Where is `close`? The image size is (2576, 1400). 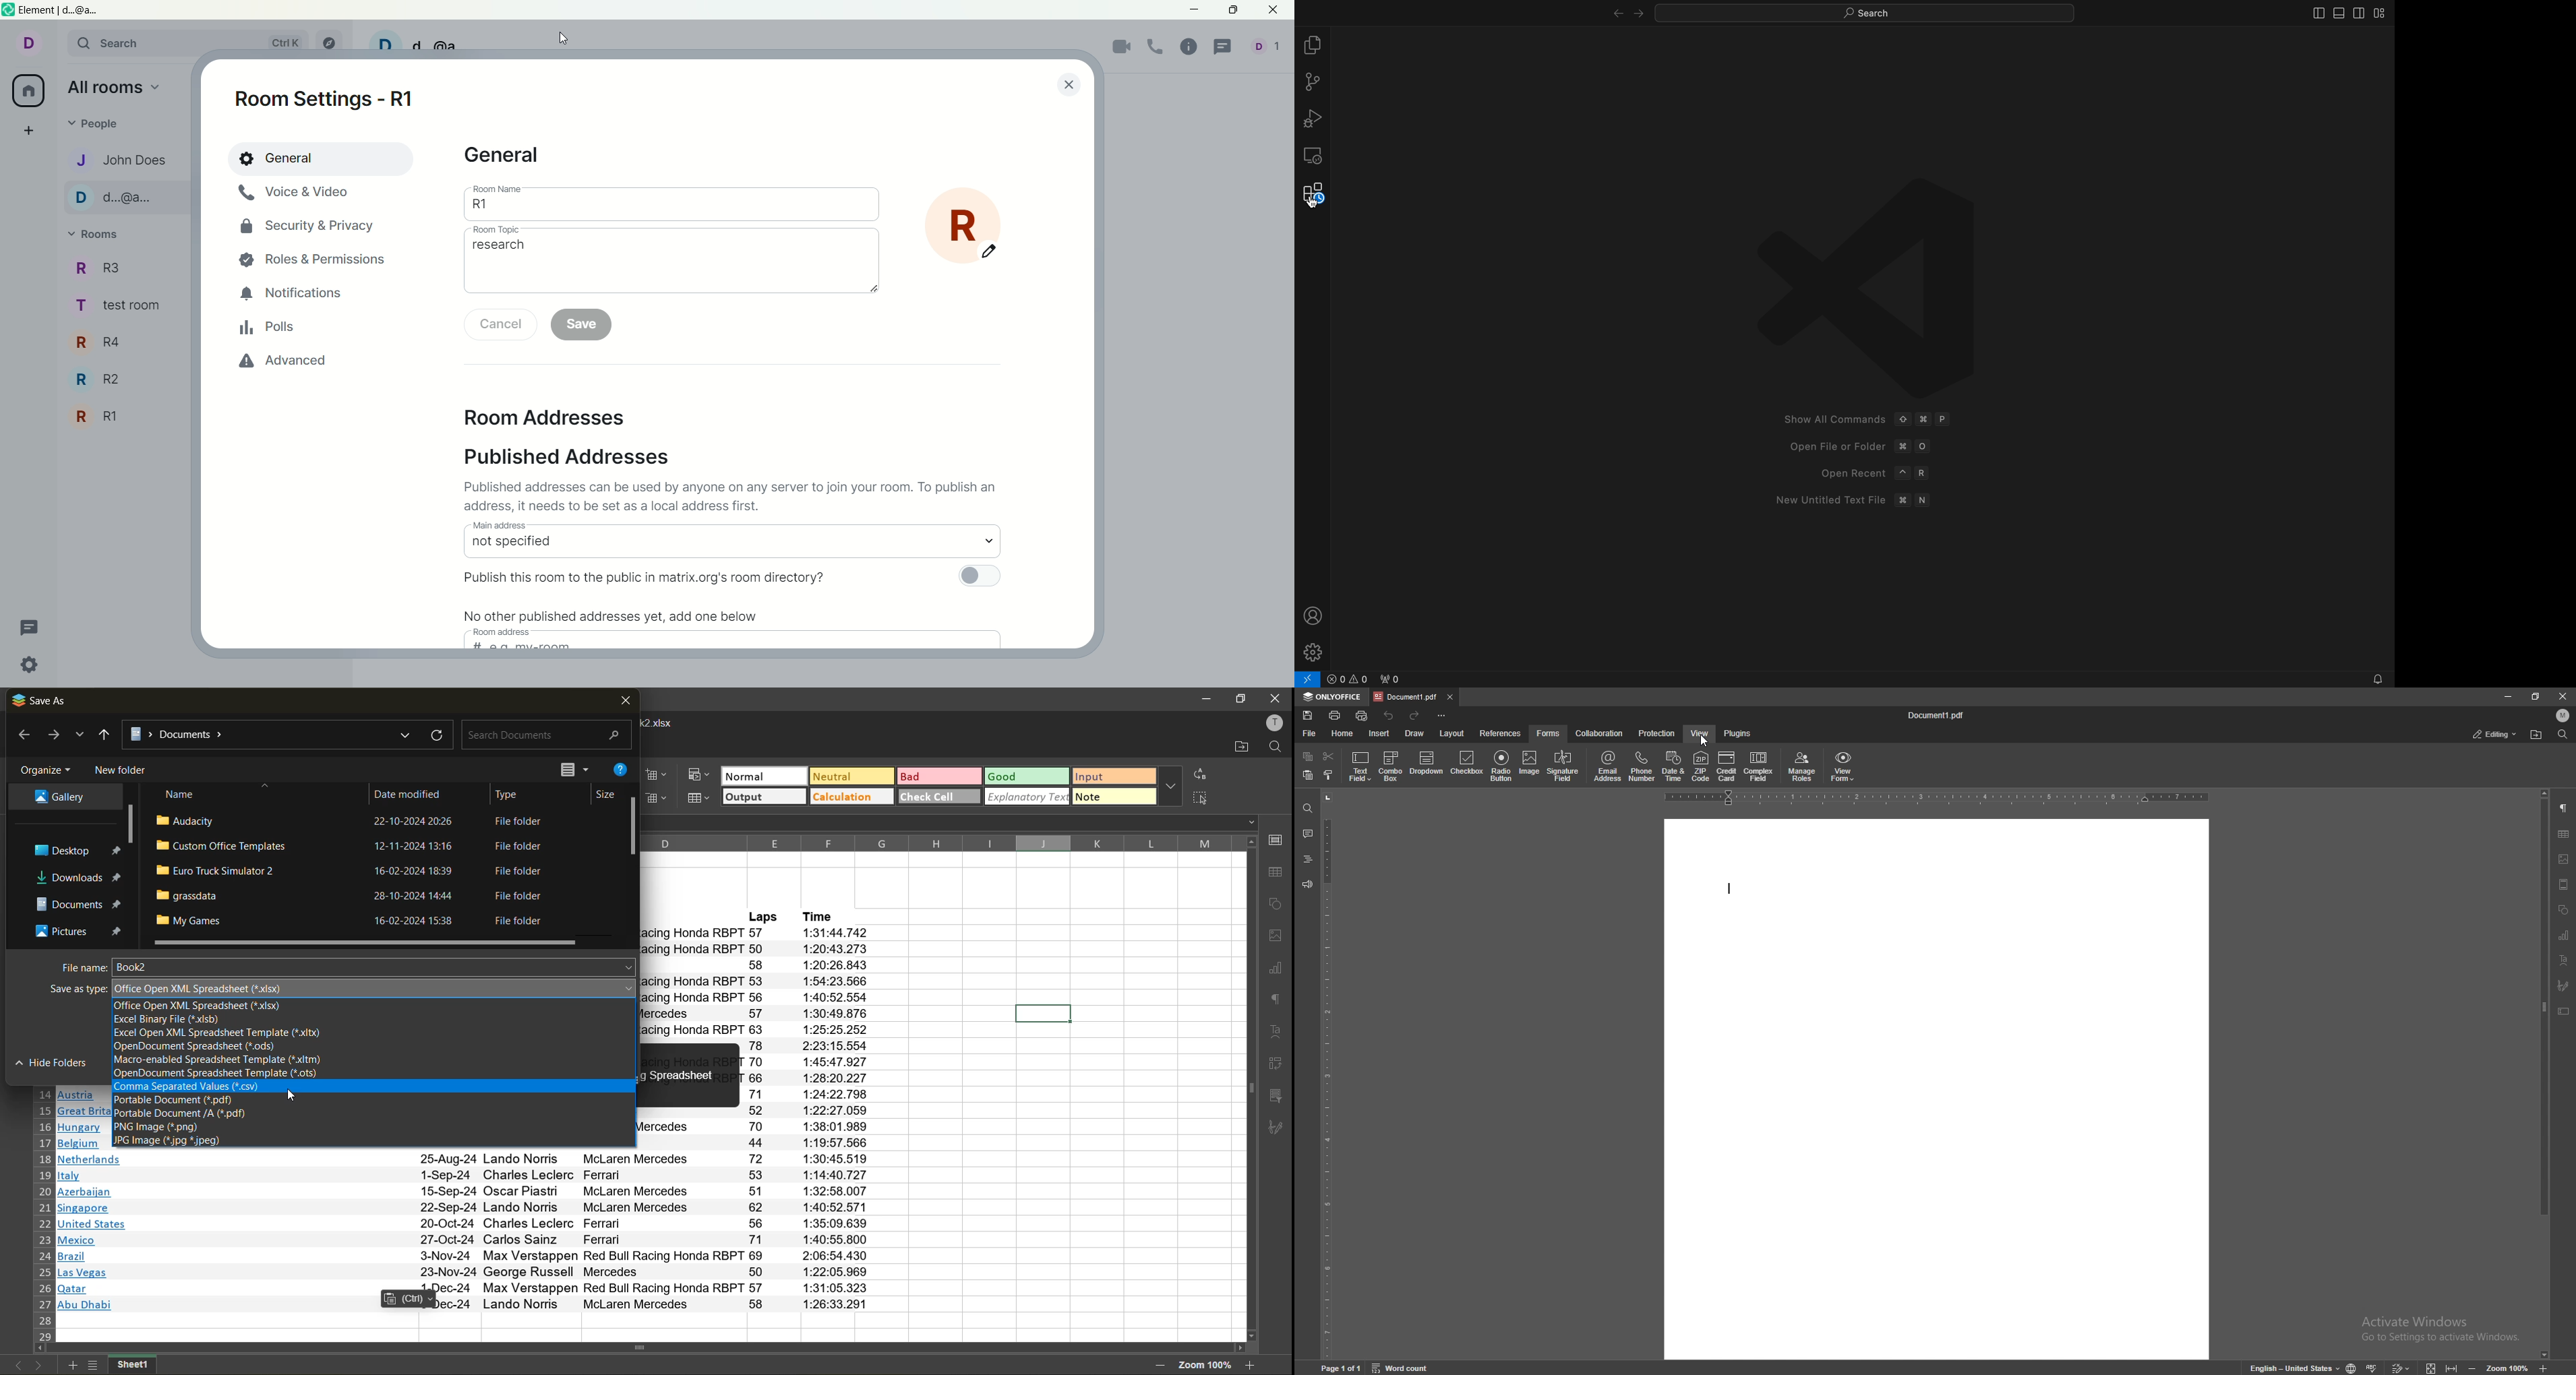 close is located at coordinates (2563, 697).